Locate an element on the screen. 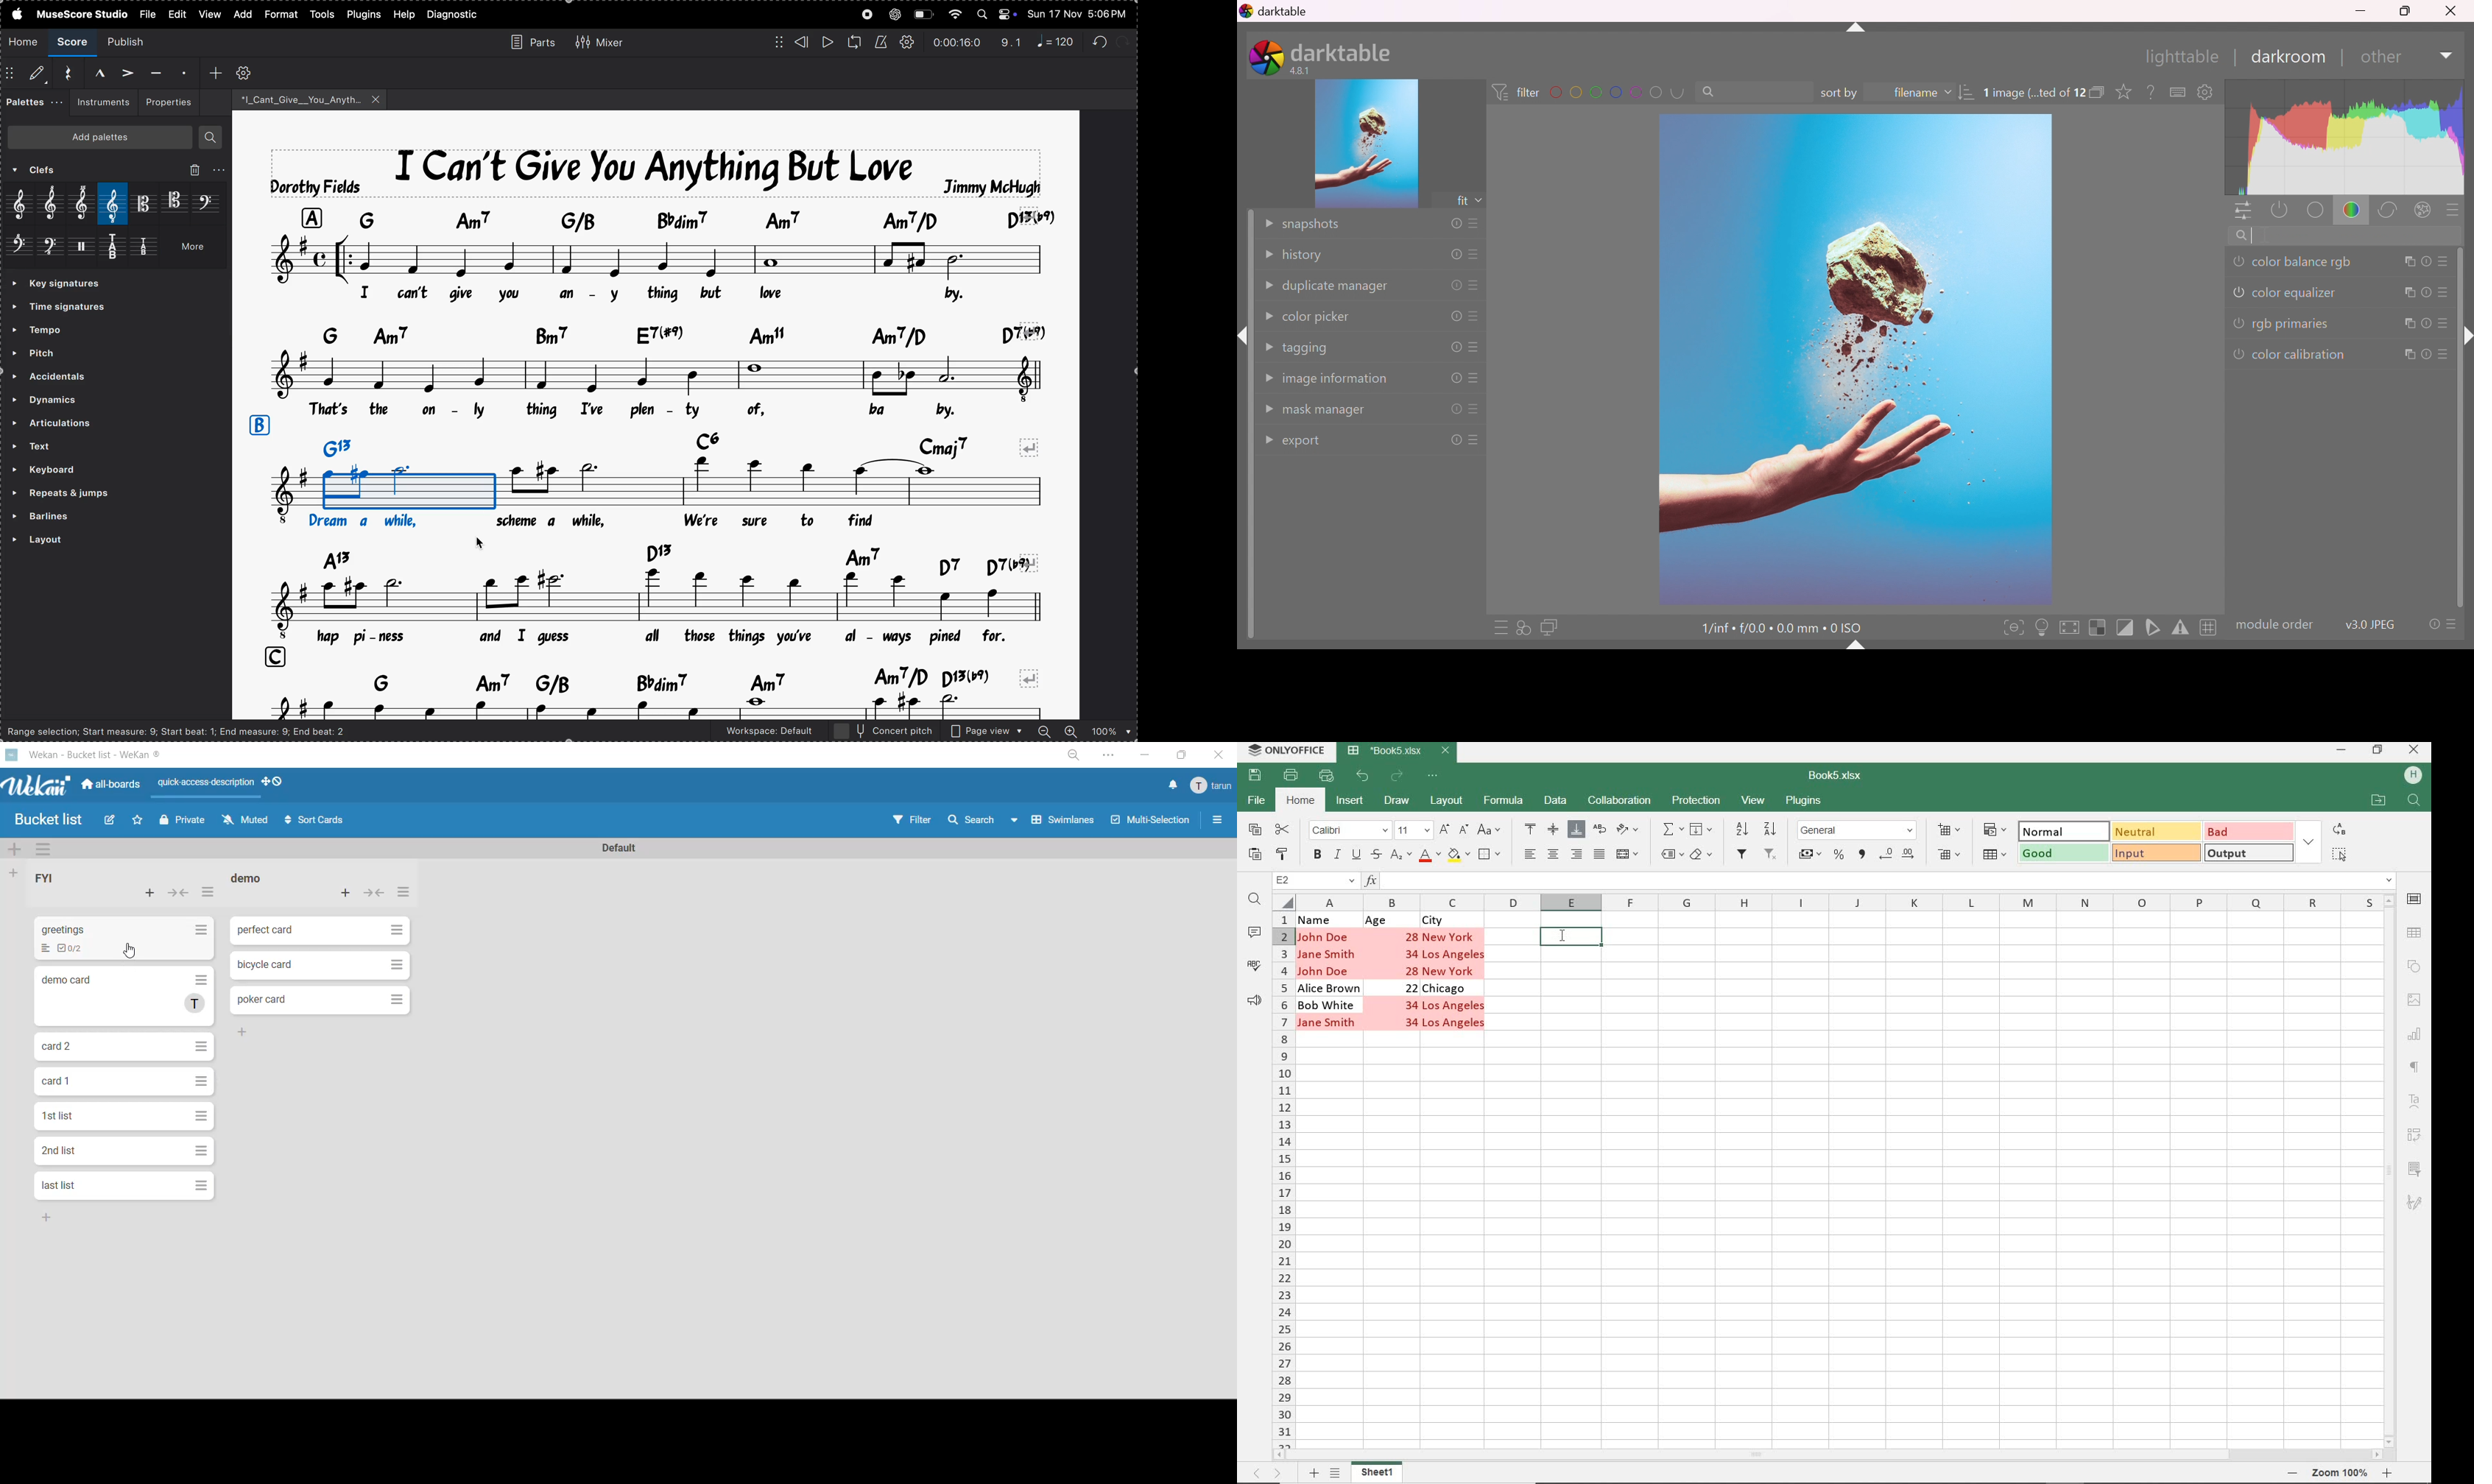  PERCENT STYLE is located at coordinates (1840, 856).